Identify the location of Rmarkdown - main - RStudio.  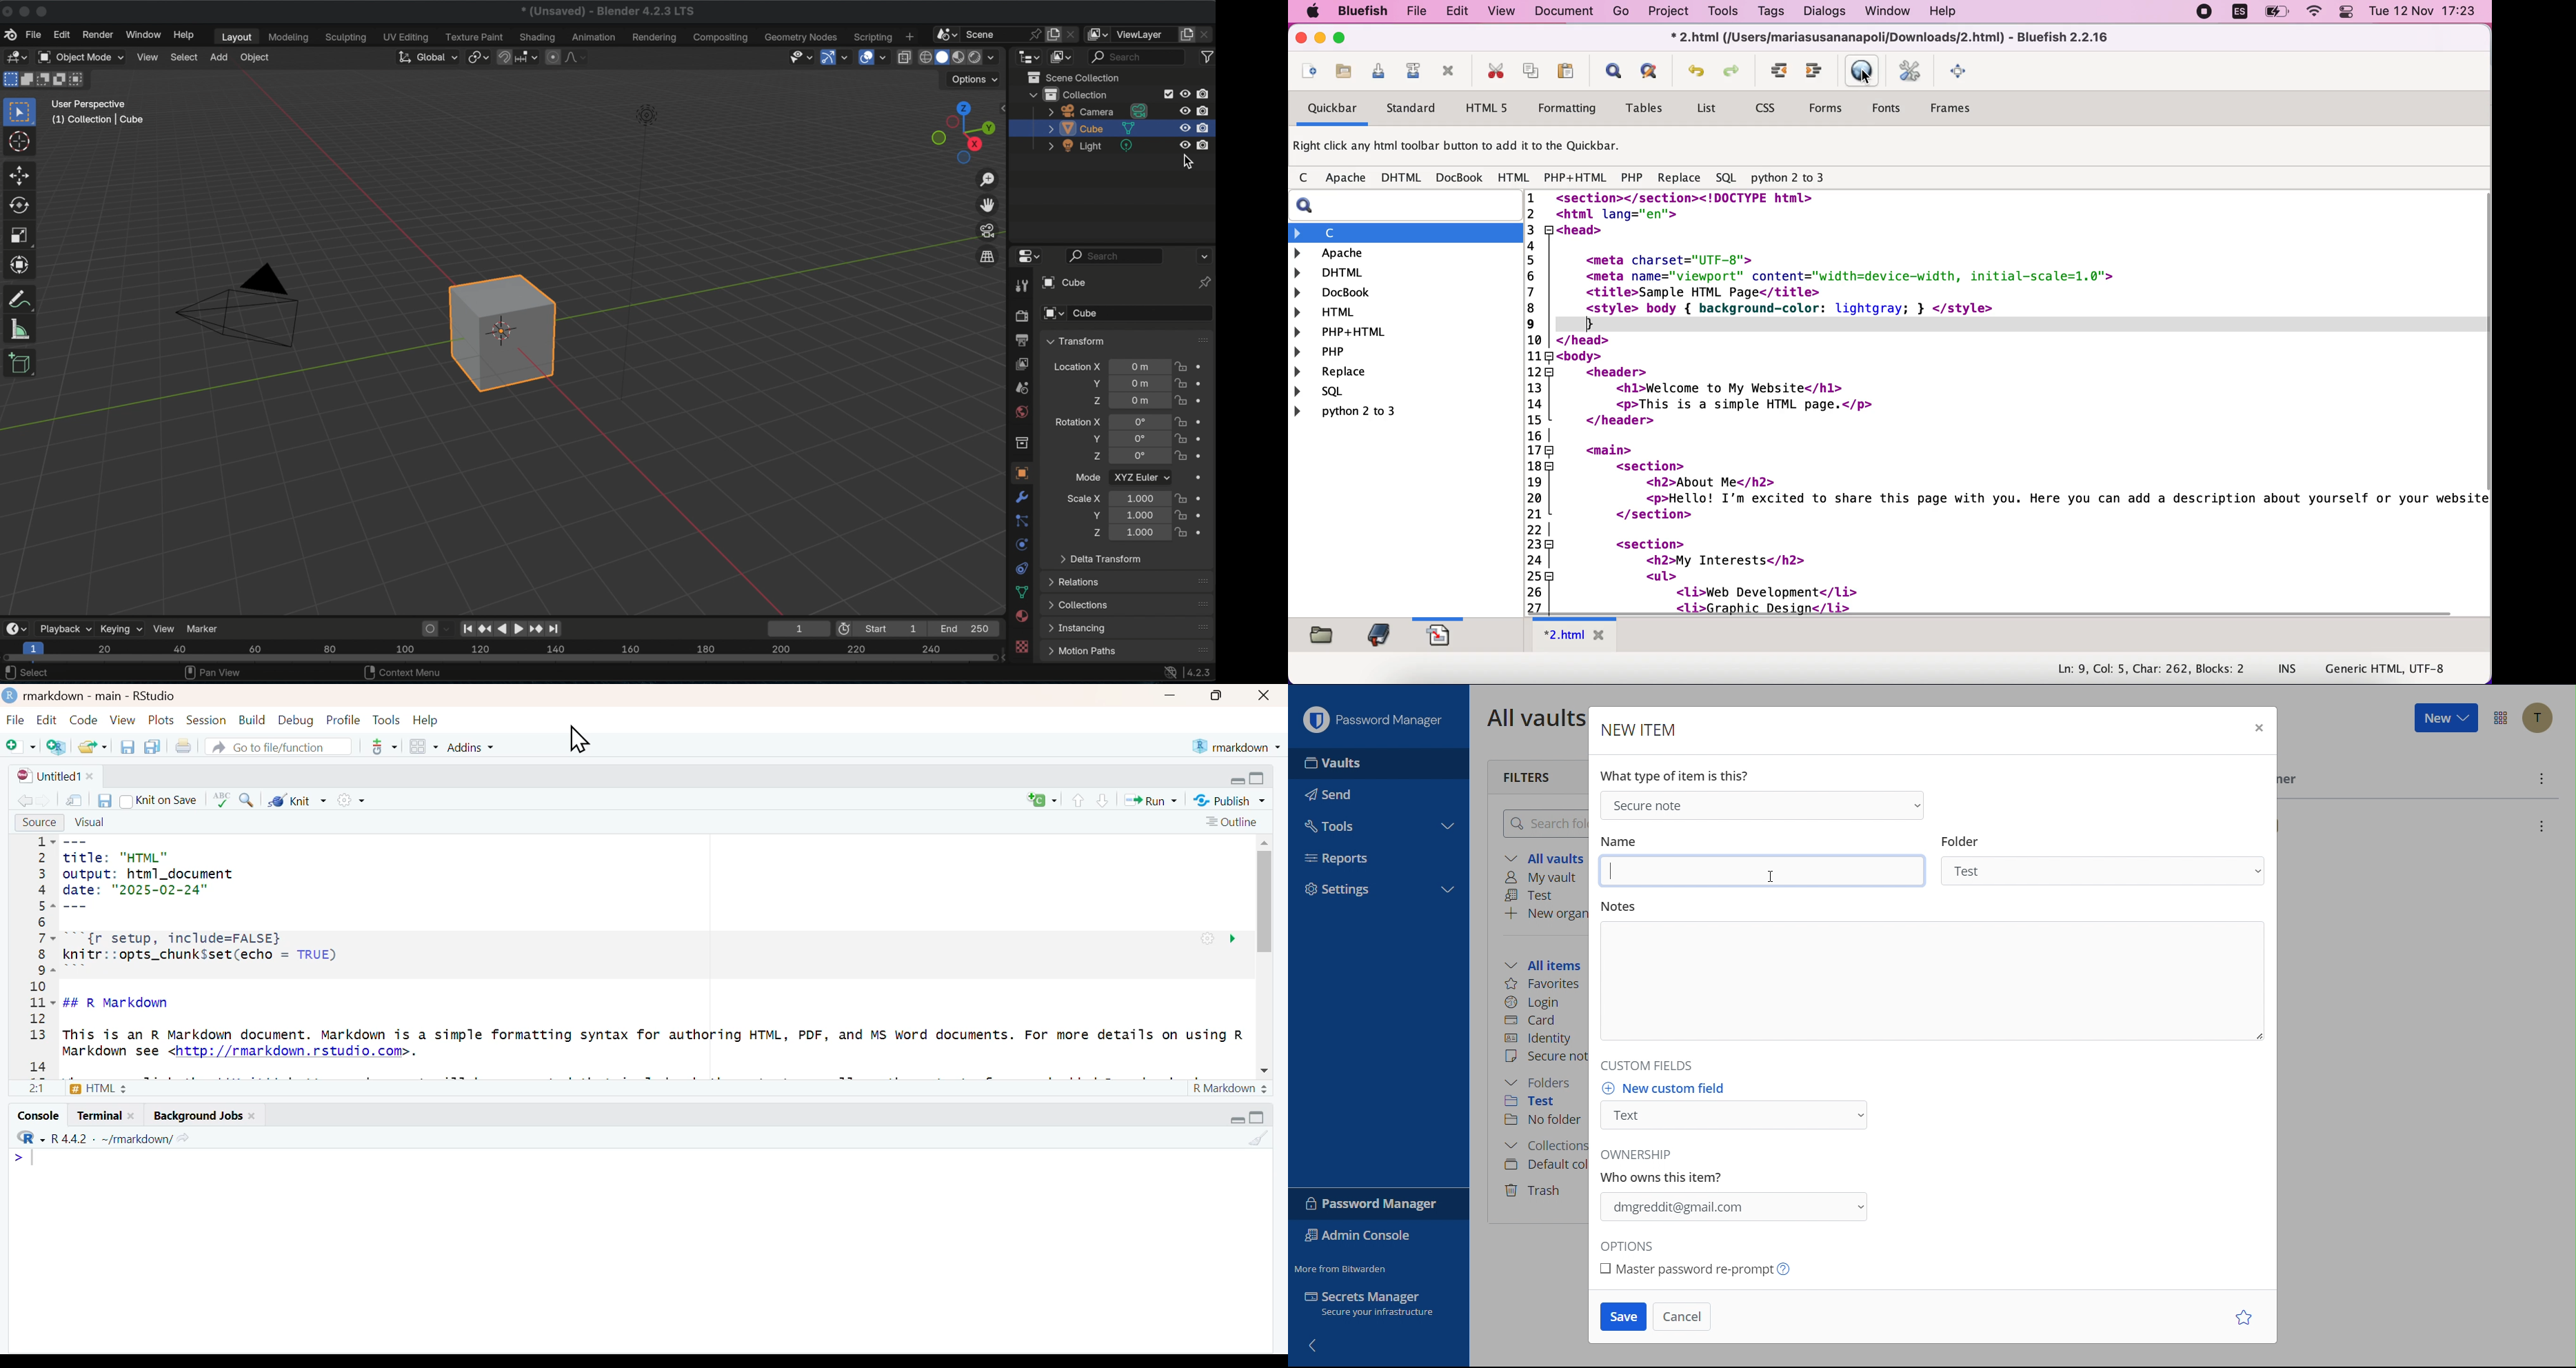
(104, 695).